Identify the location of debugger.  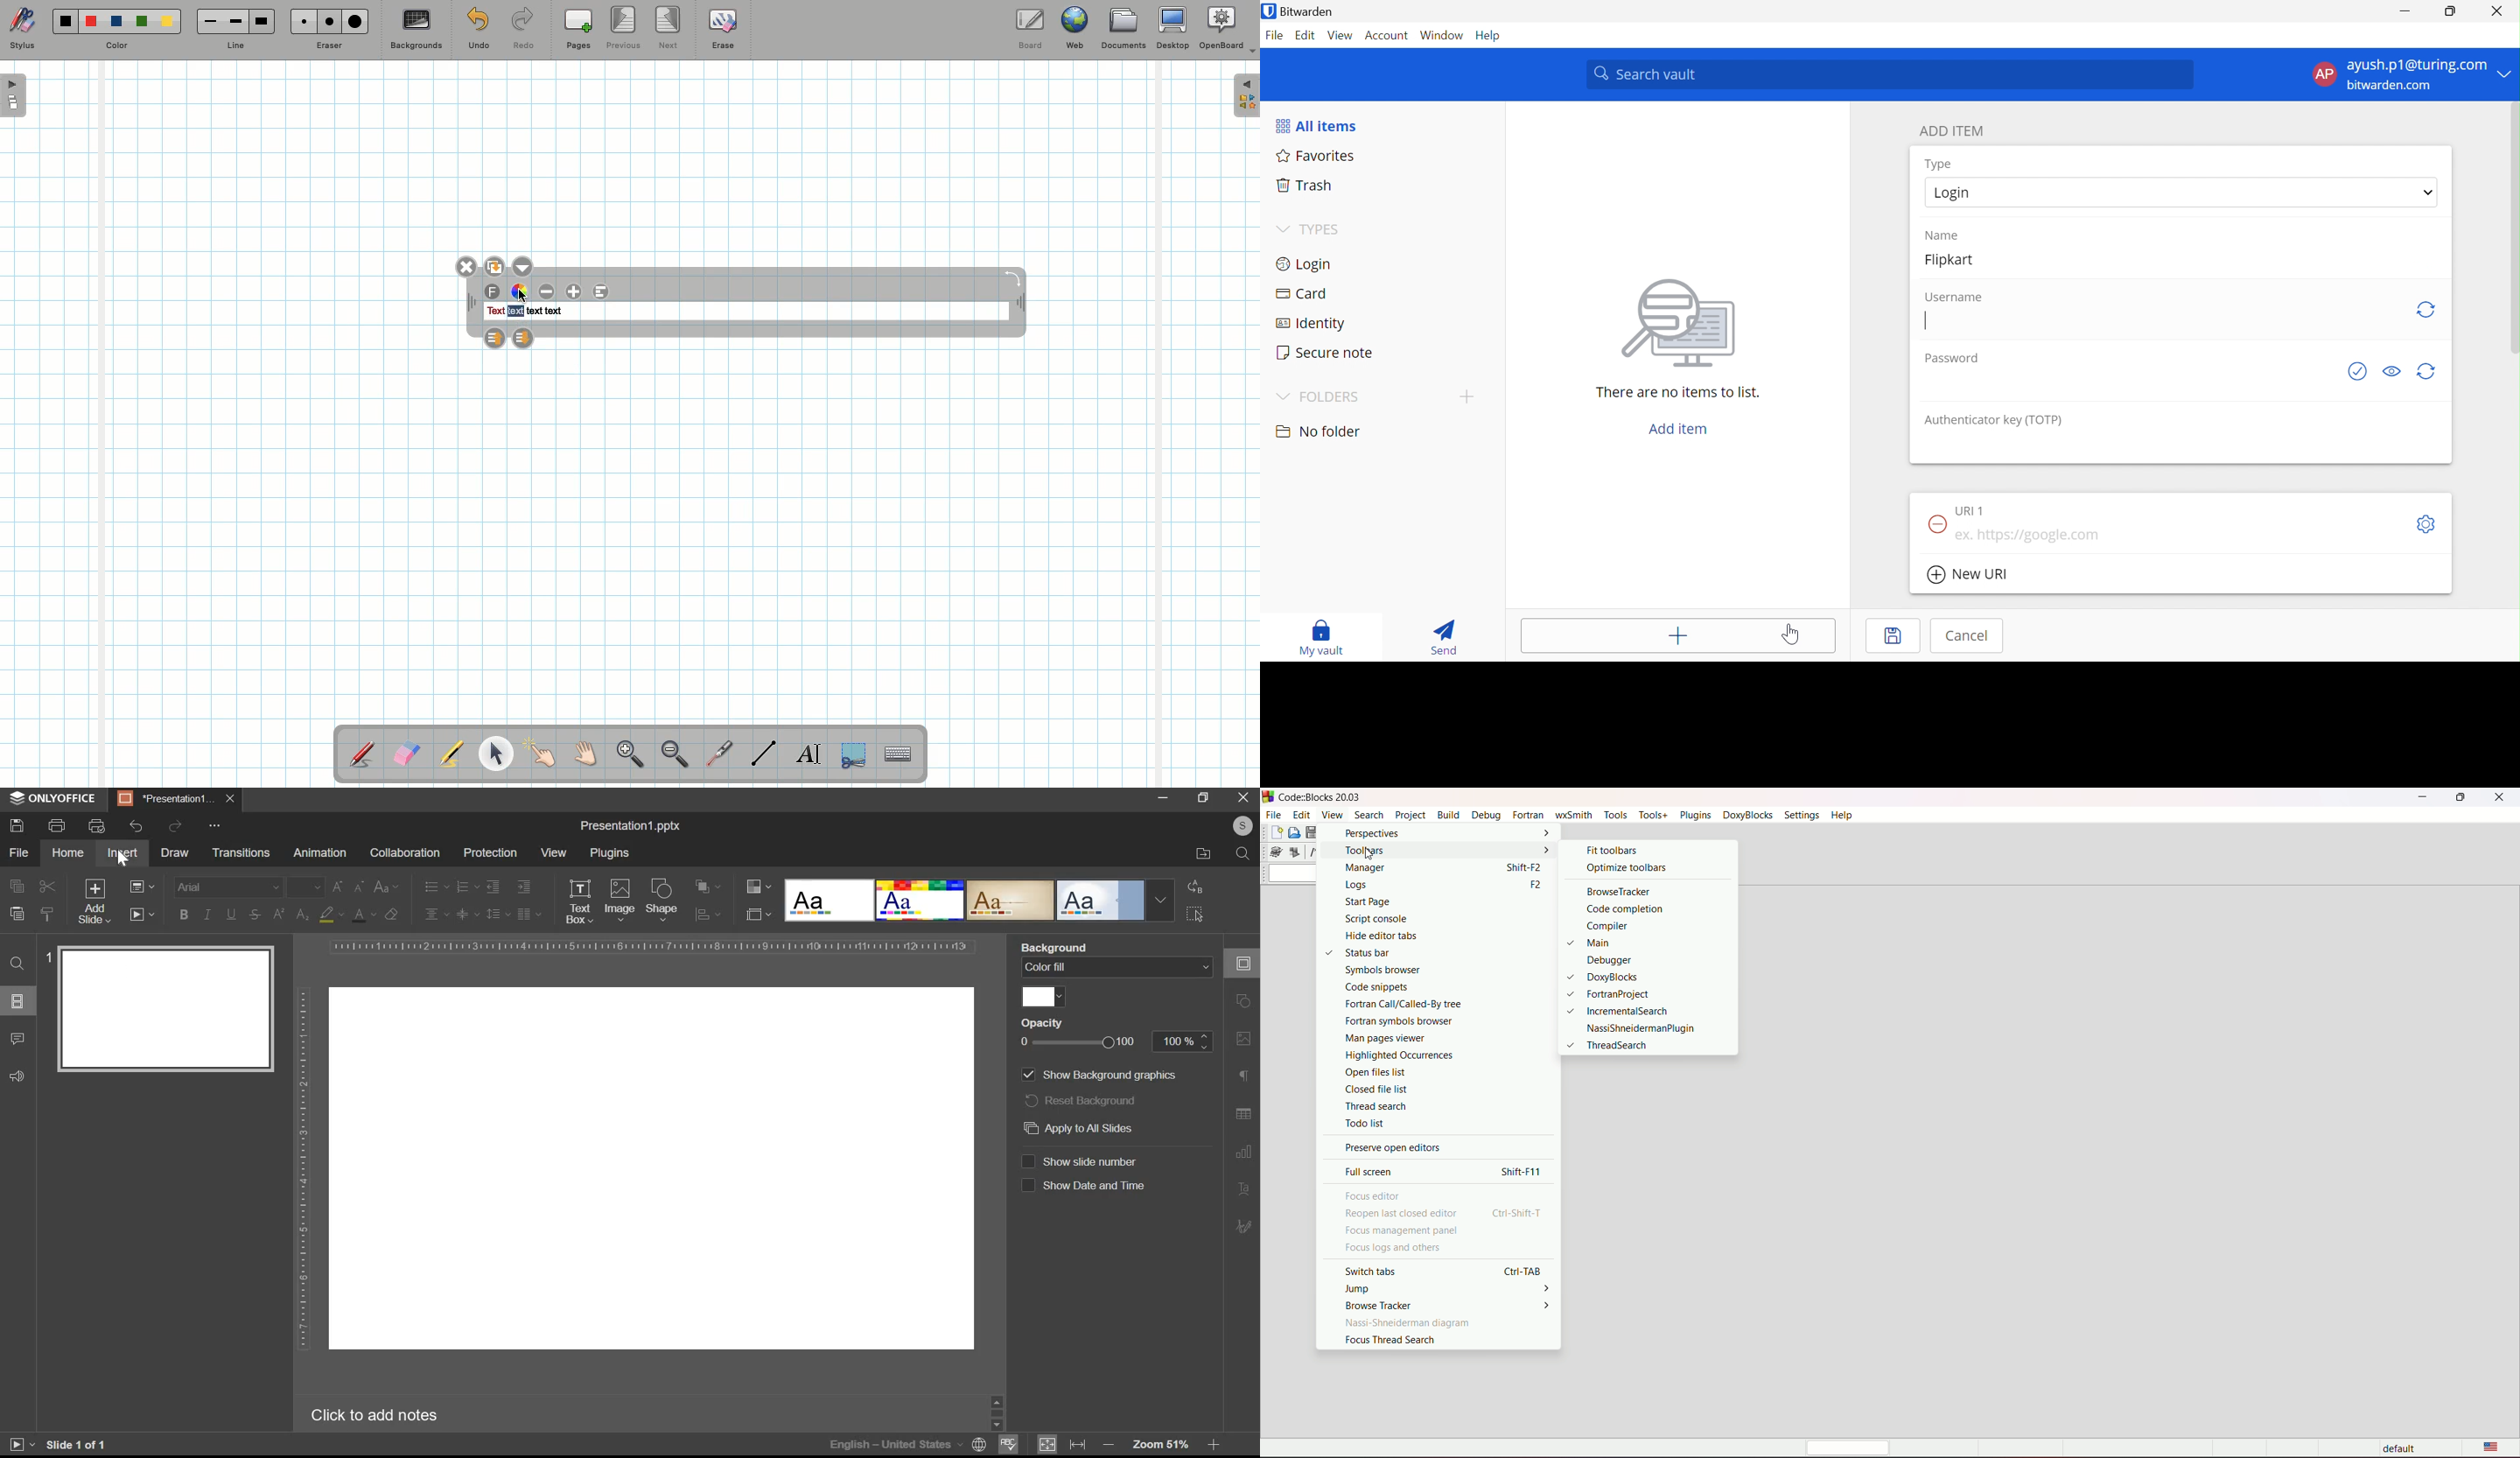
(1631, 960).